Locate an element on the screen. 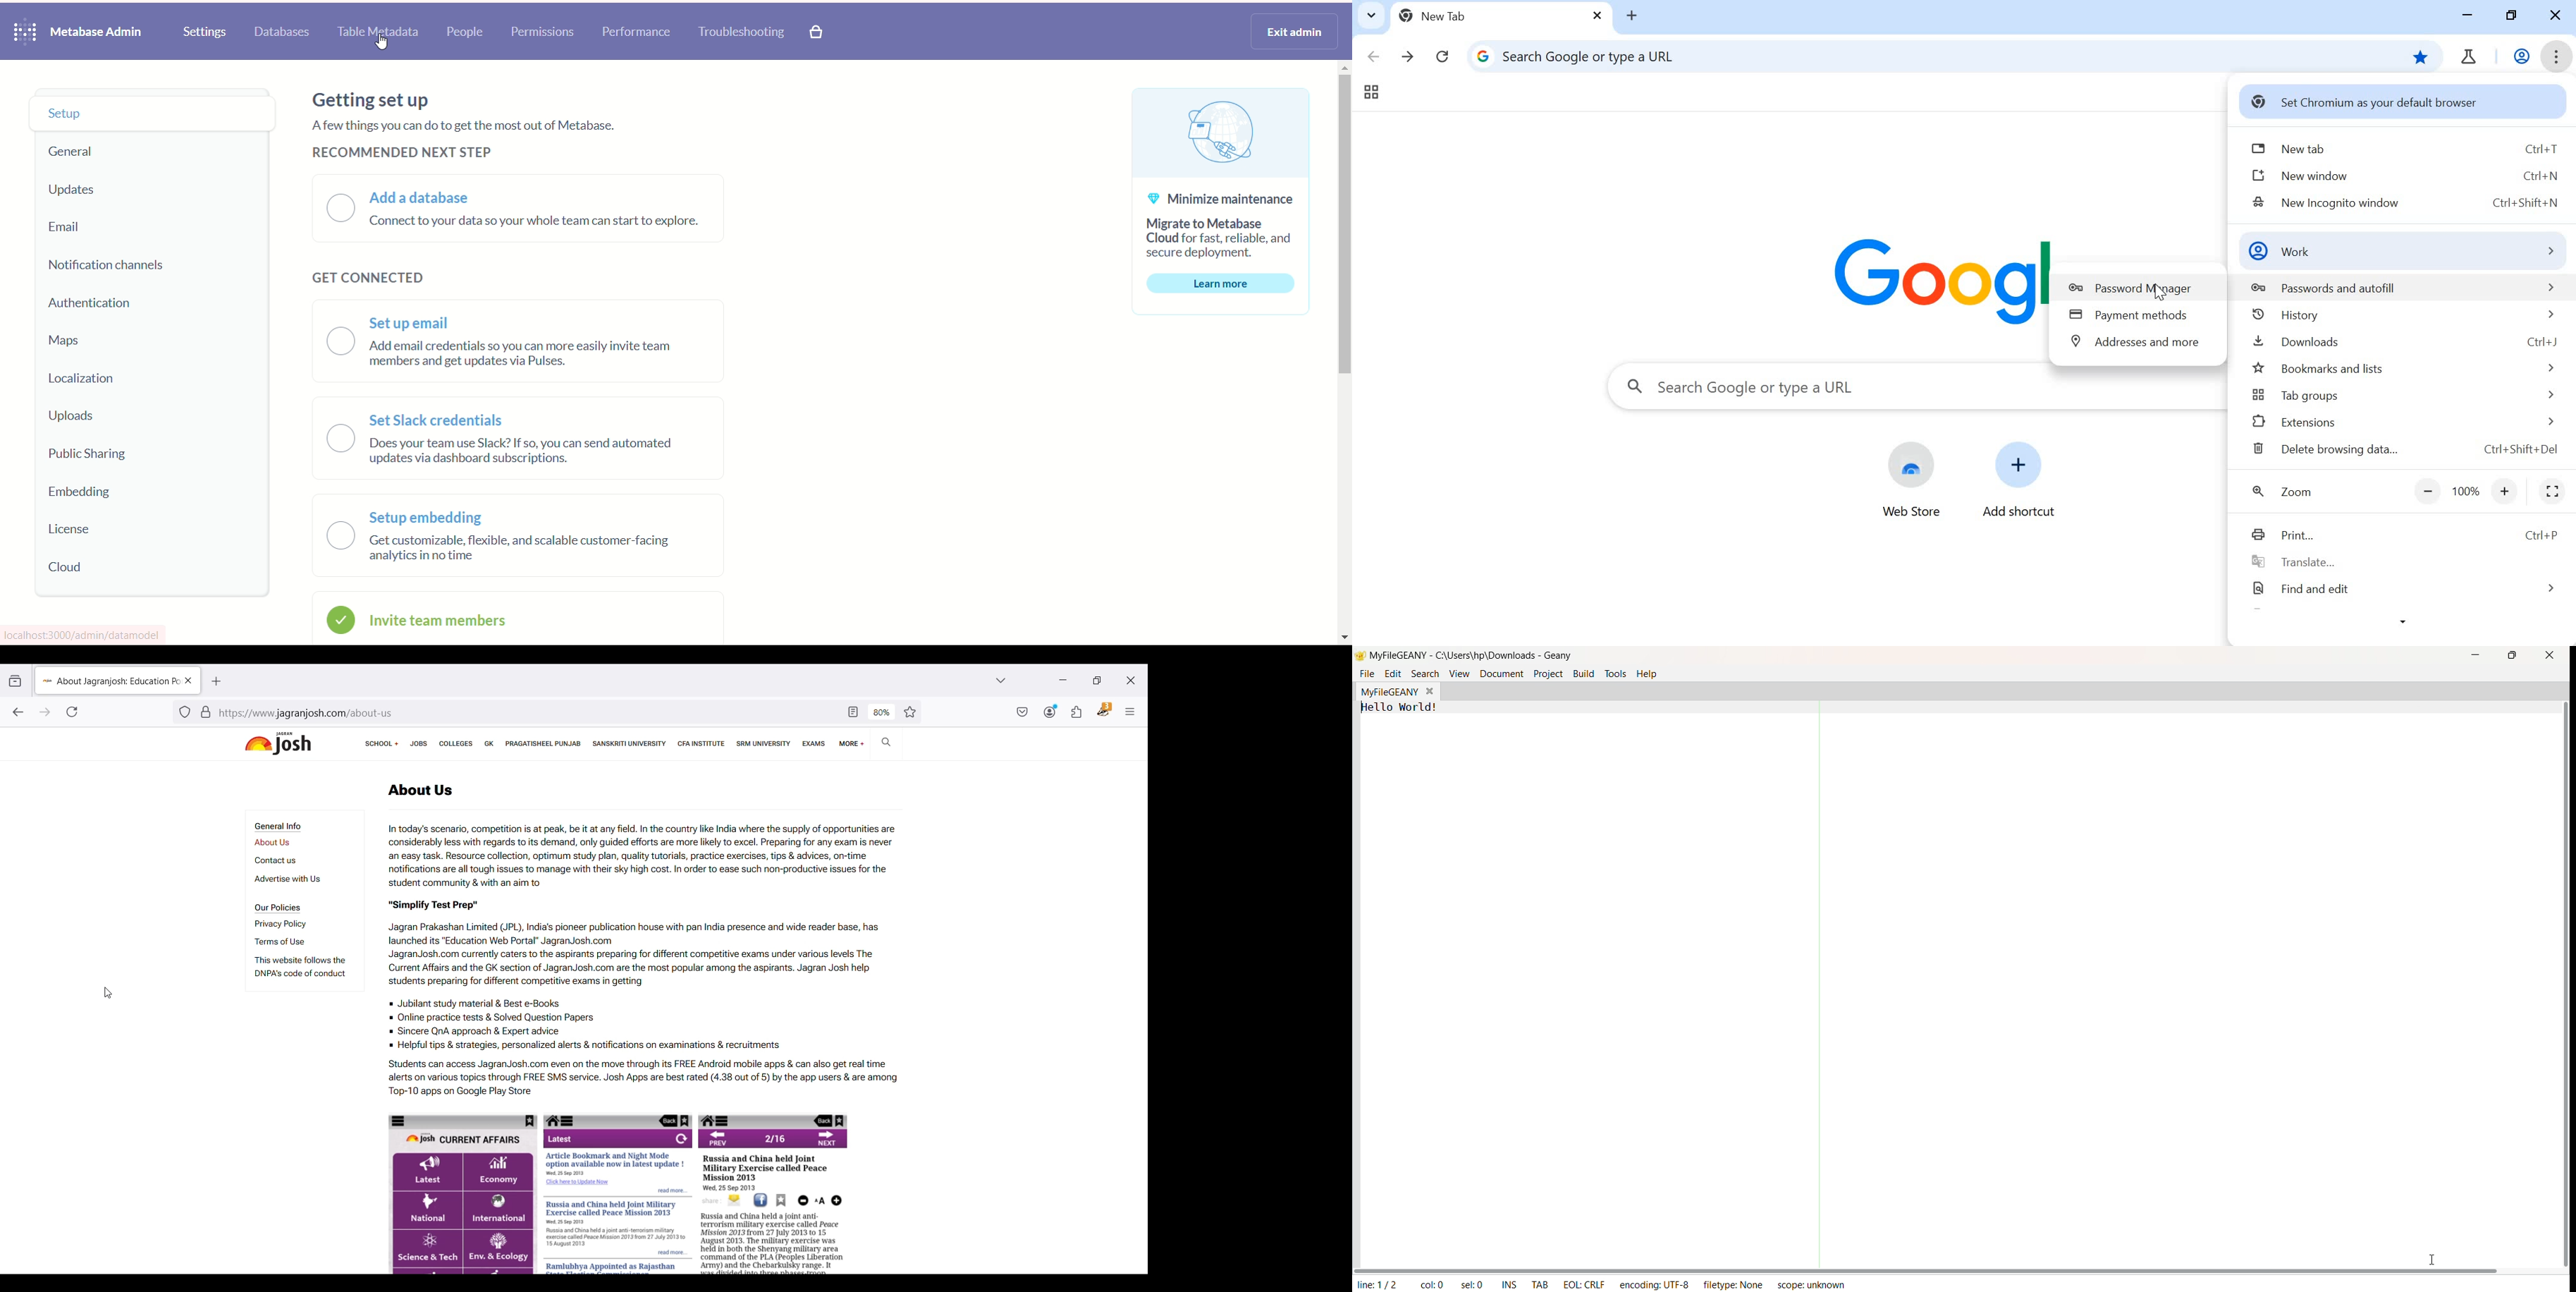 Image resolution: width=2576 pixels, height=1316 pixels. GK page is located at coordinates (489, 743).